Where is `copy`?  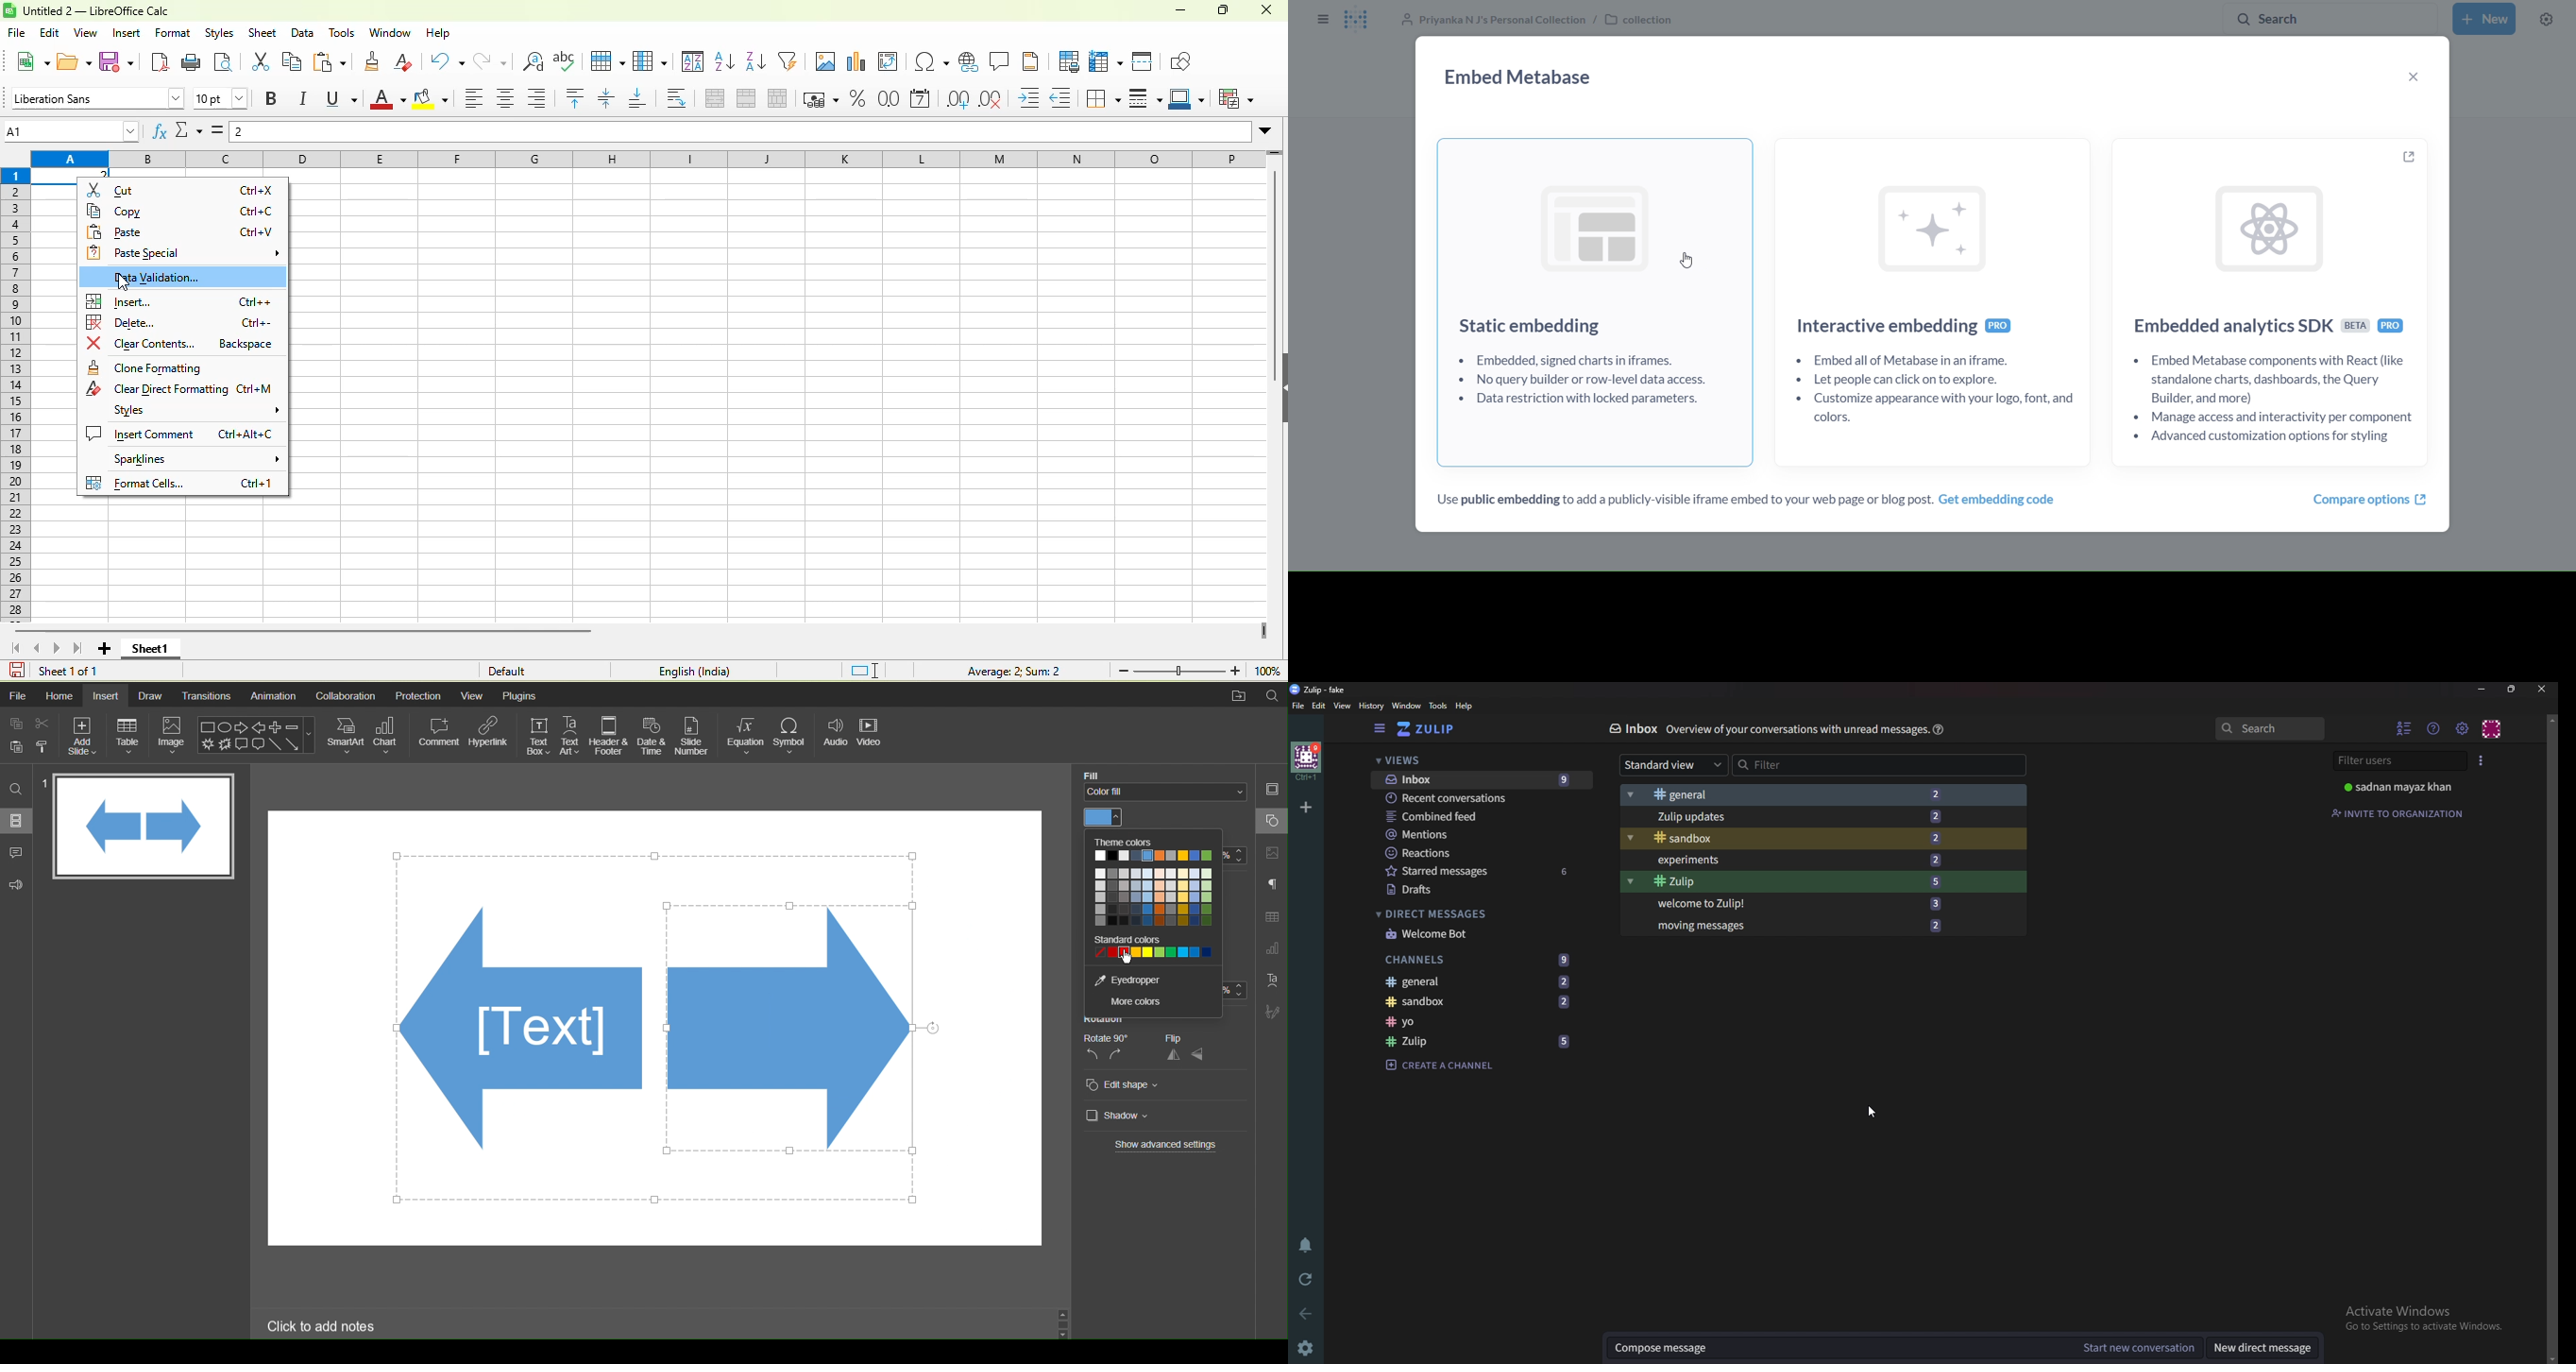
copy is located at coordinates (15, 722).